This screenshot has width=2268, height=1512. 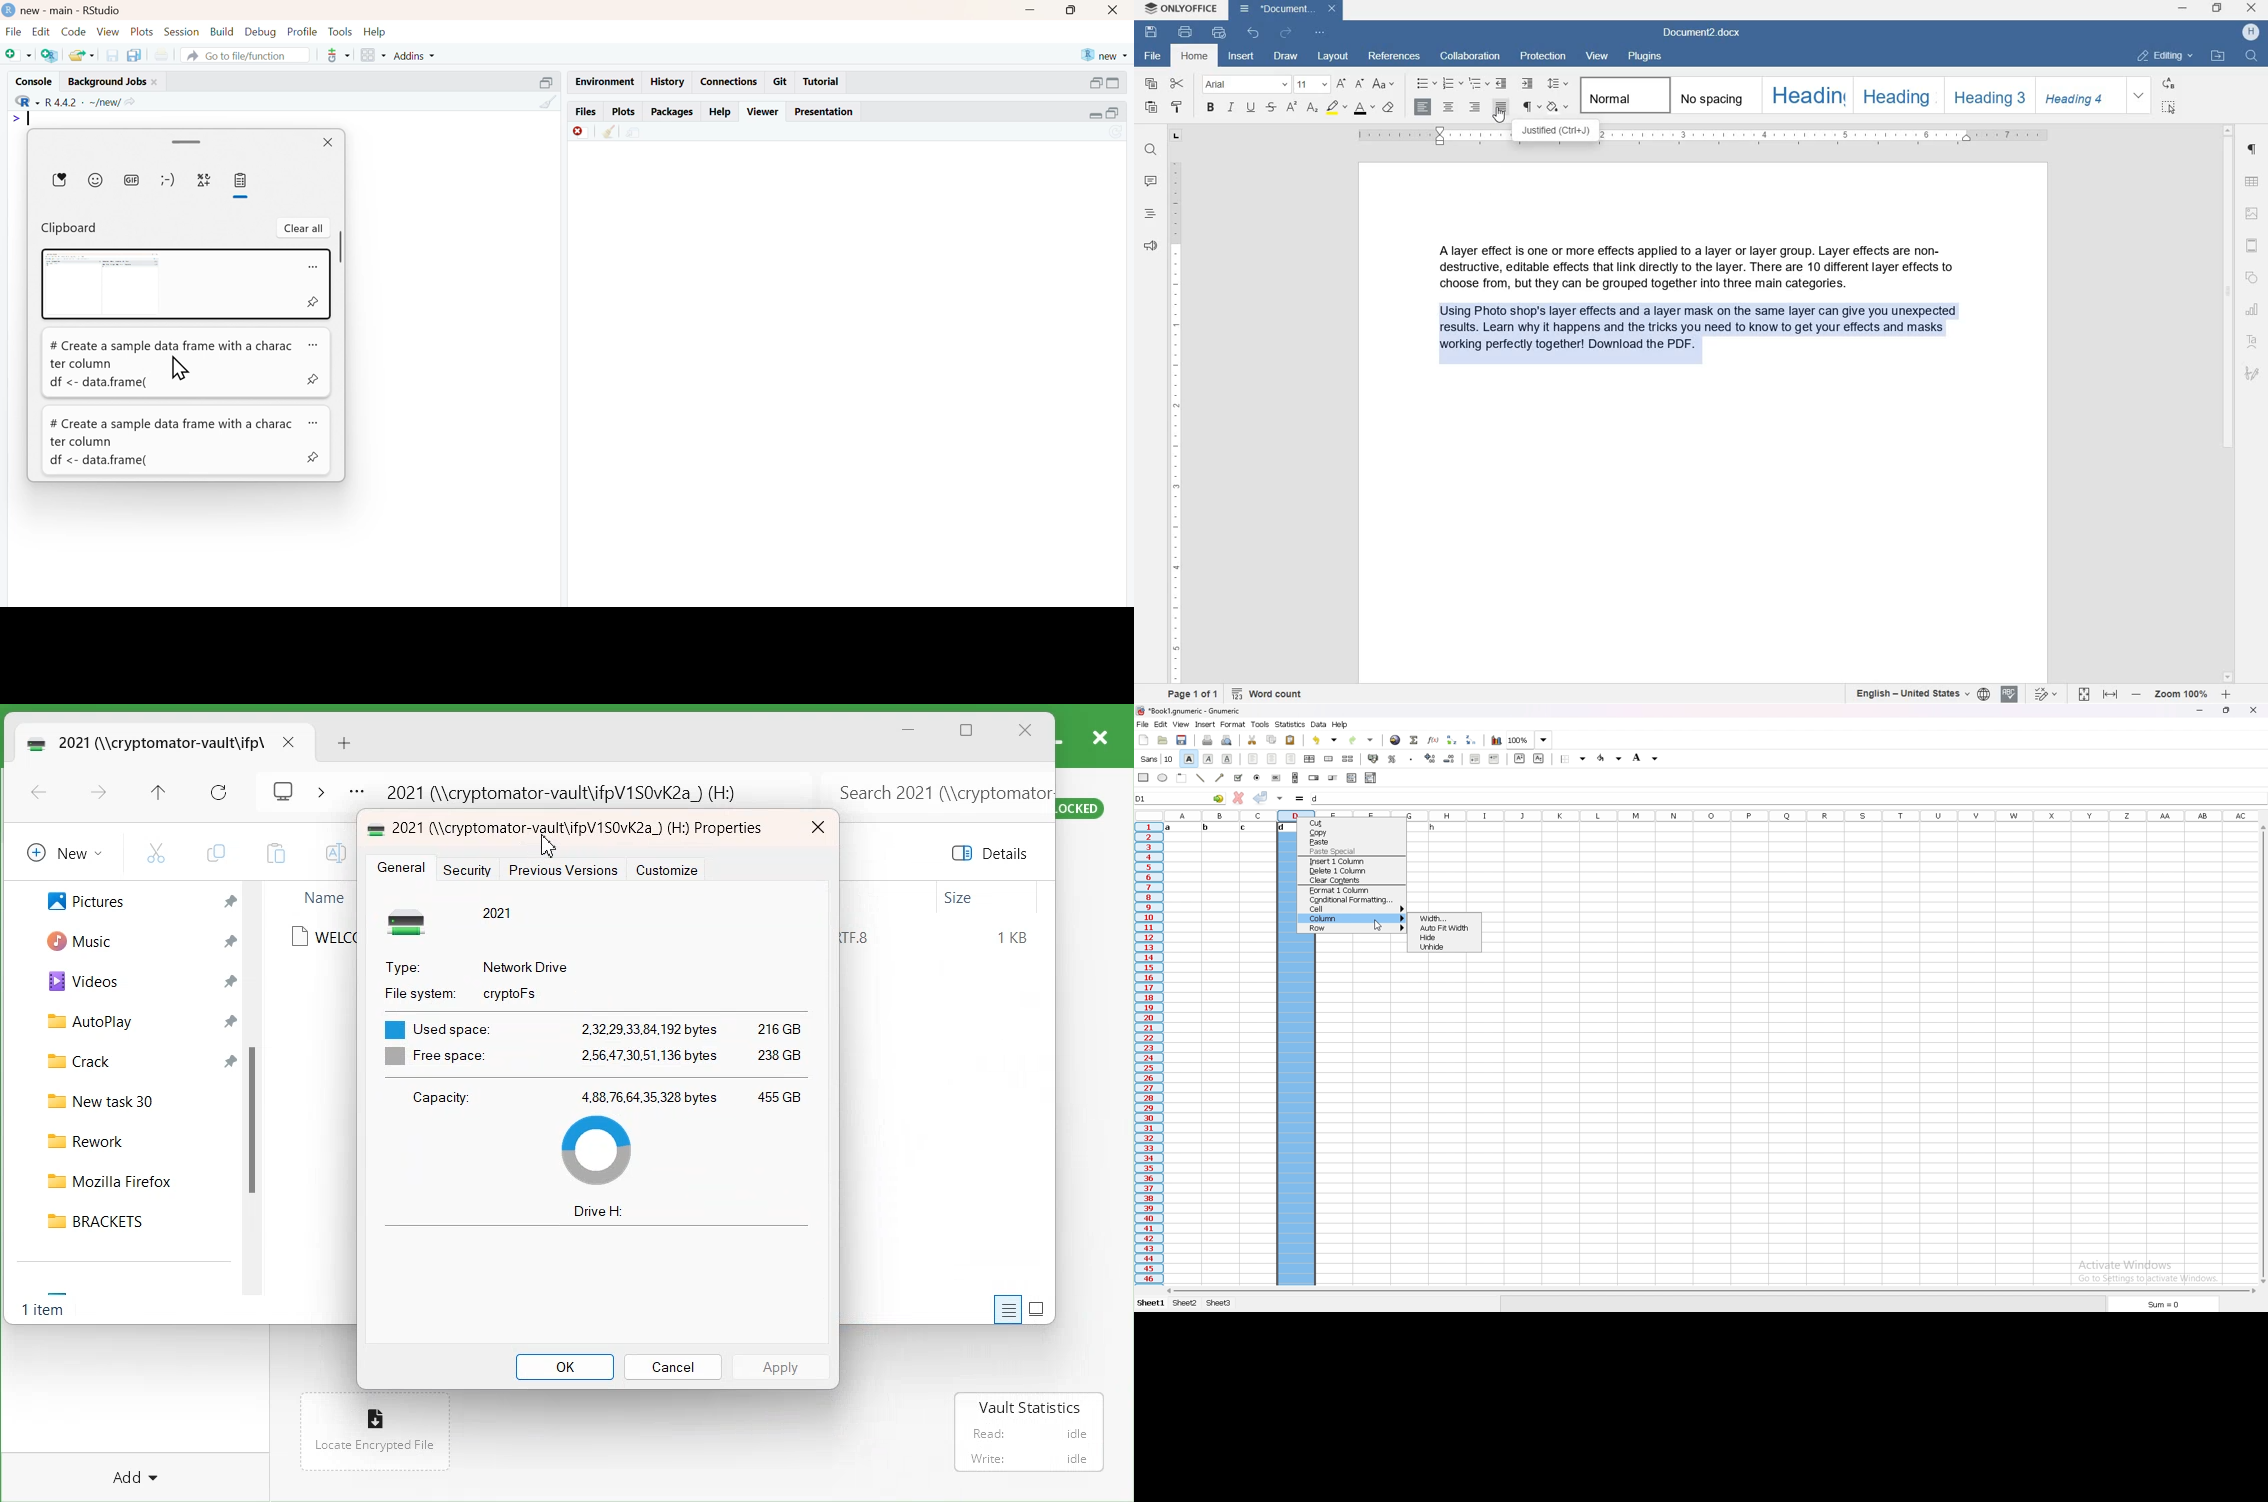 What do you see at coordinates (1985, 94) in the screenshot?
I see `HEADING 3` at bounding box center [1985, 94].